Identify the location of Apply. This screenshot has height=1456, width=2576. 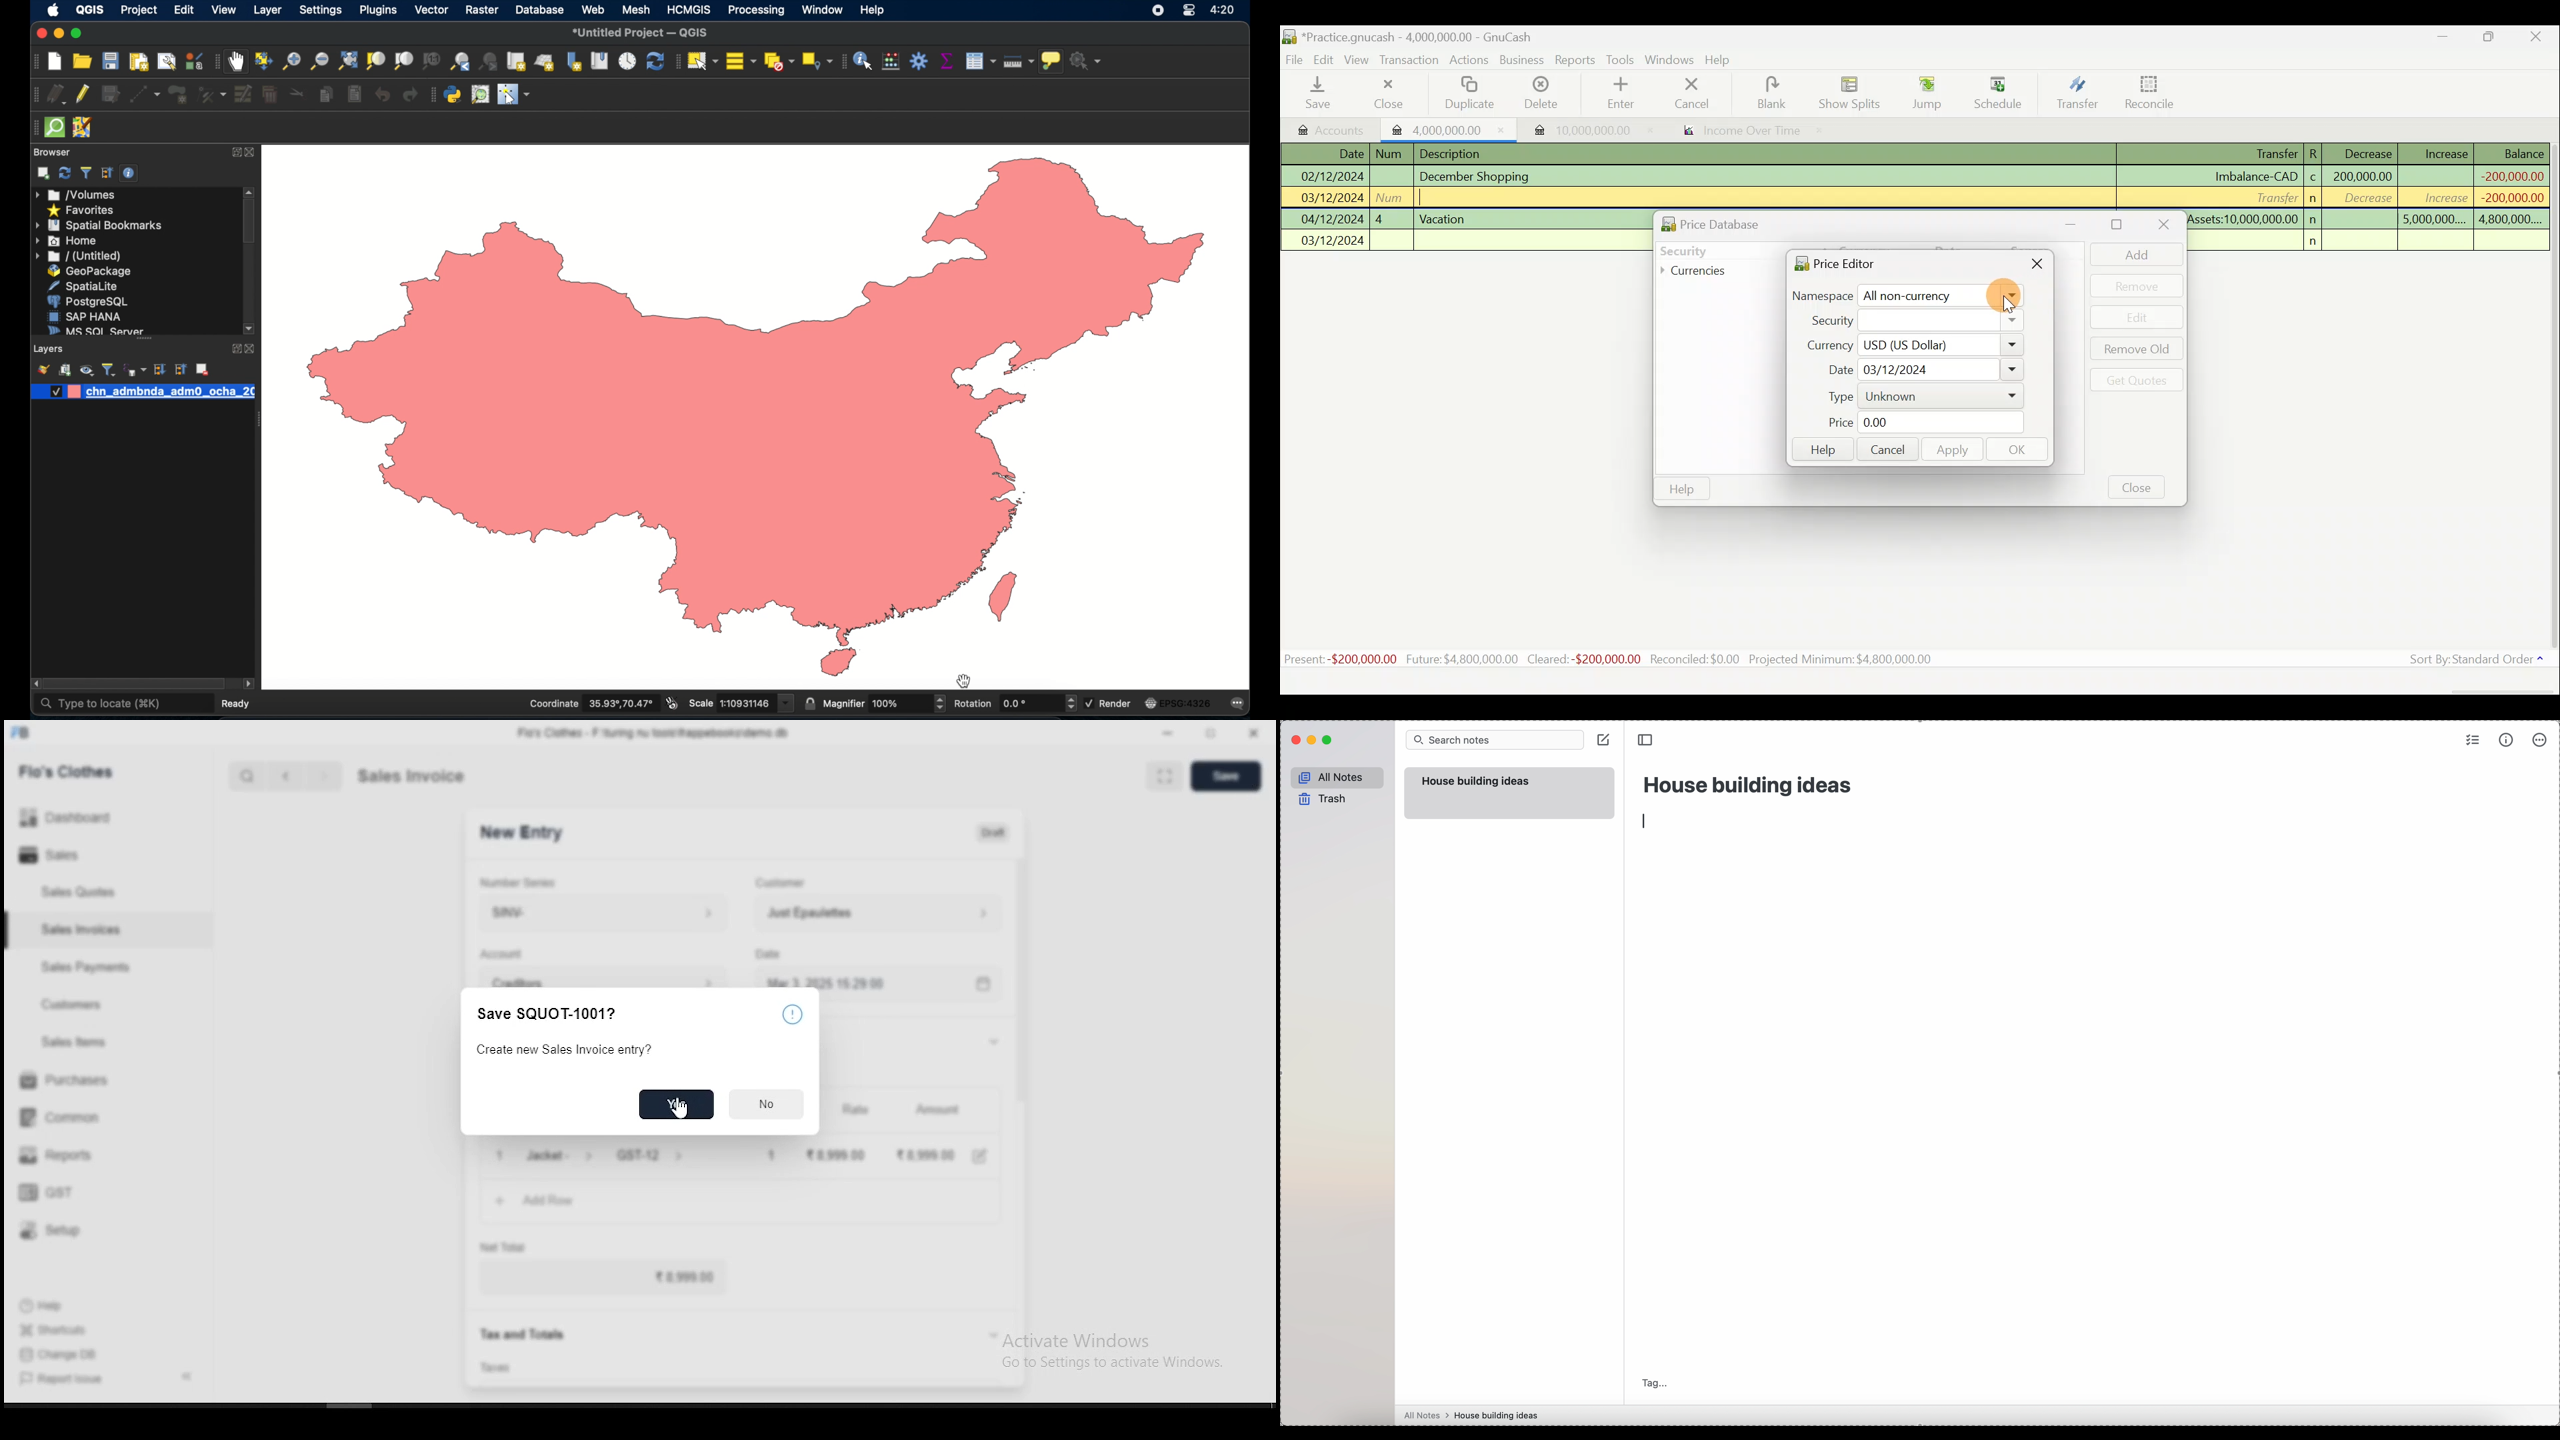
(1953, 451).